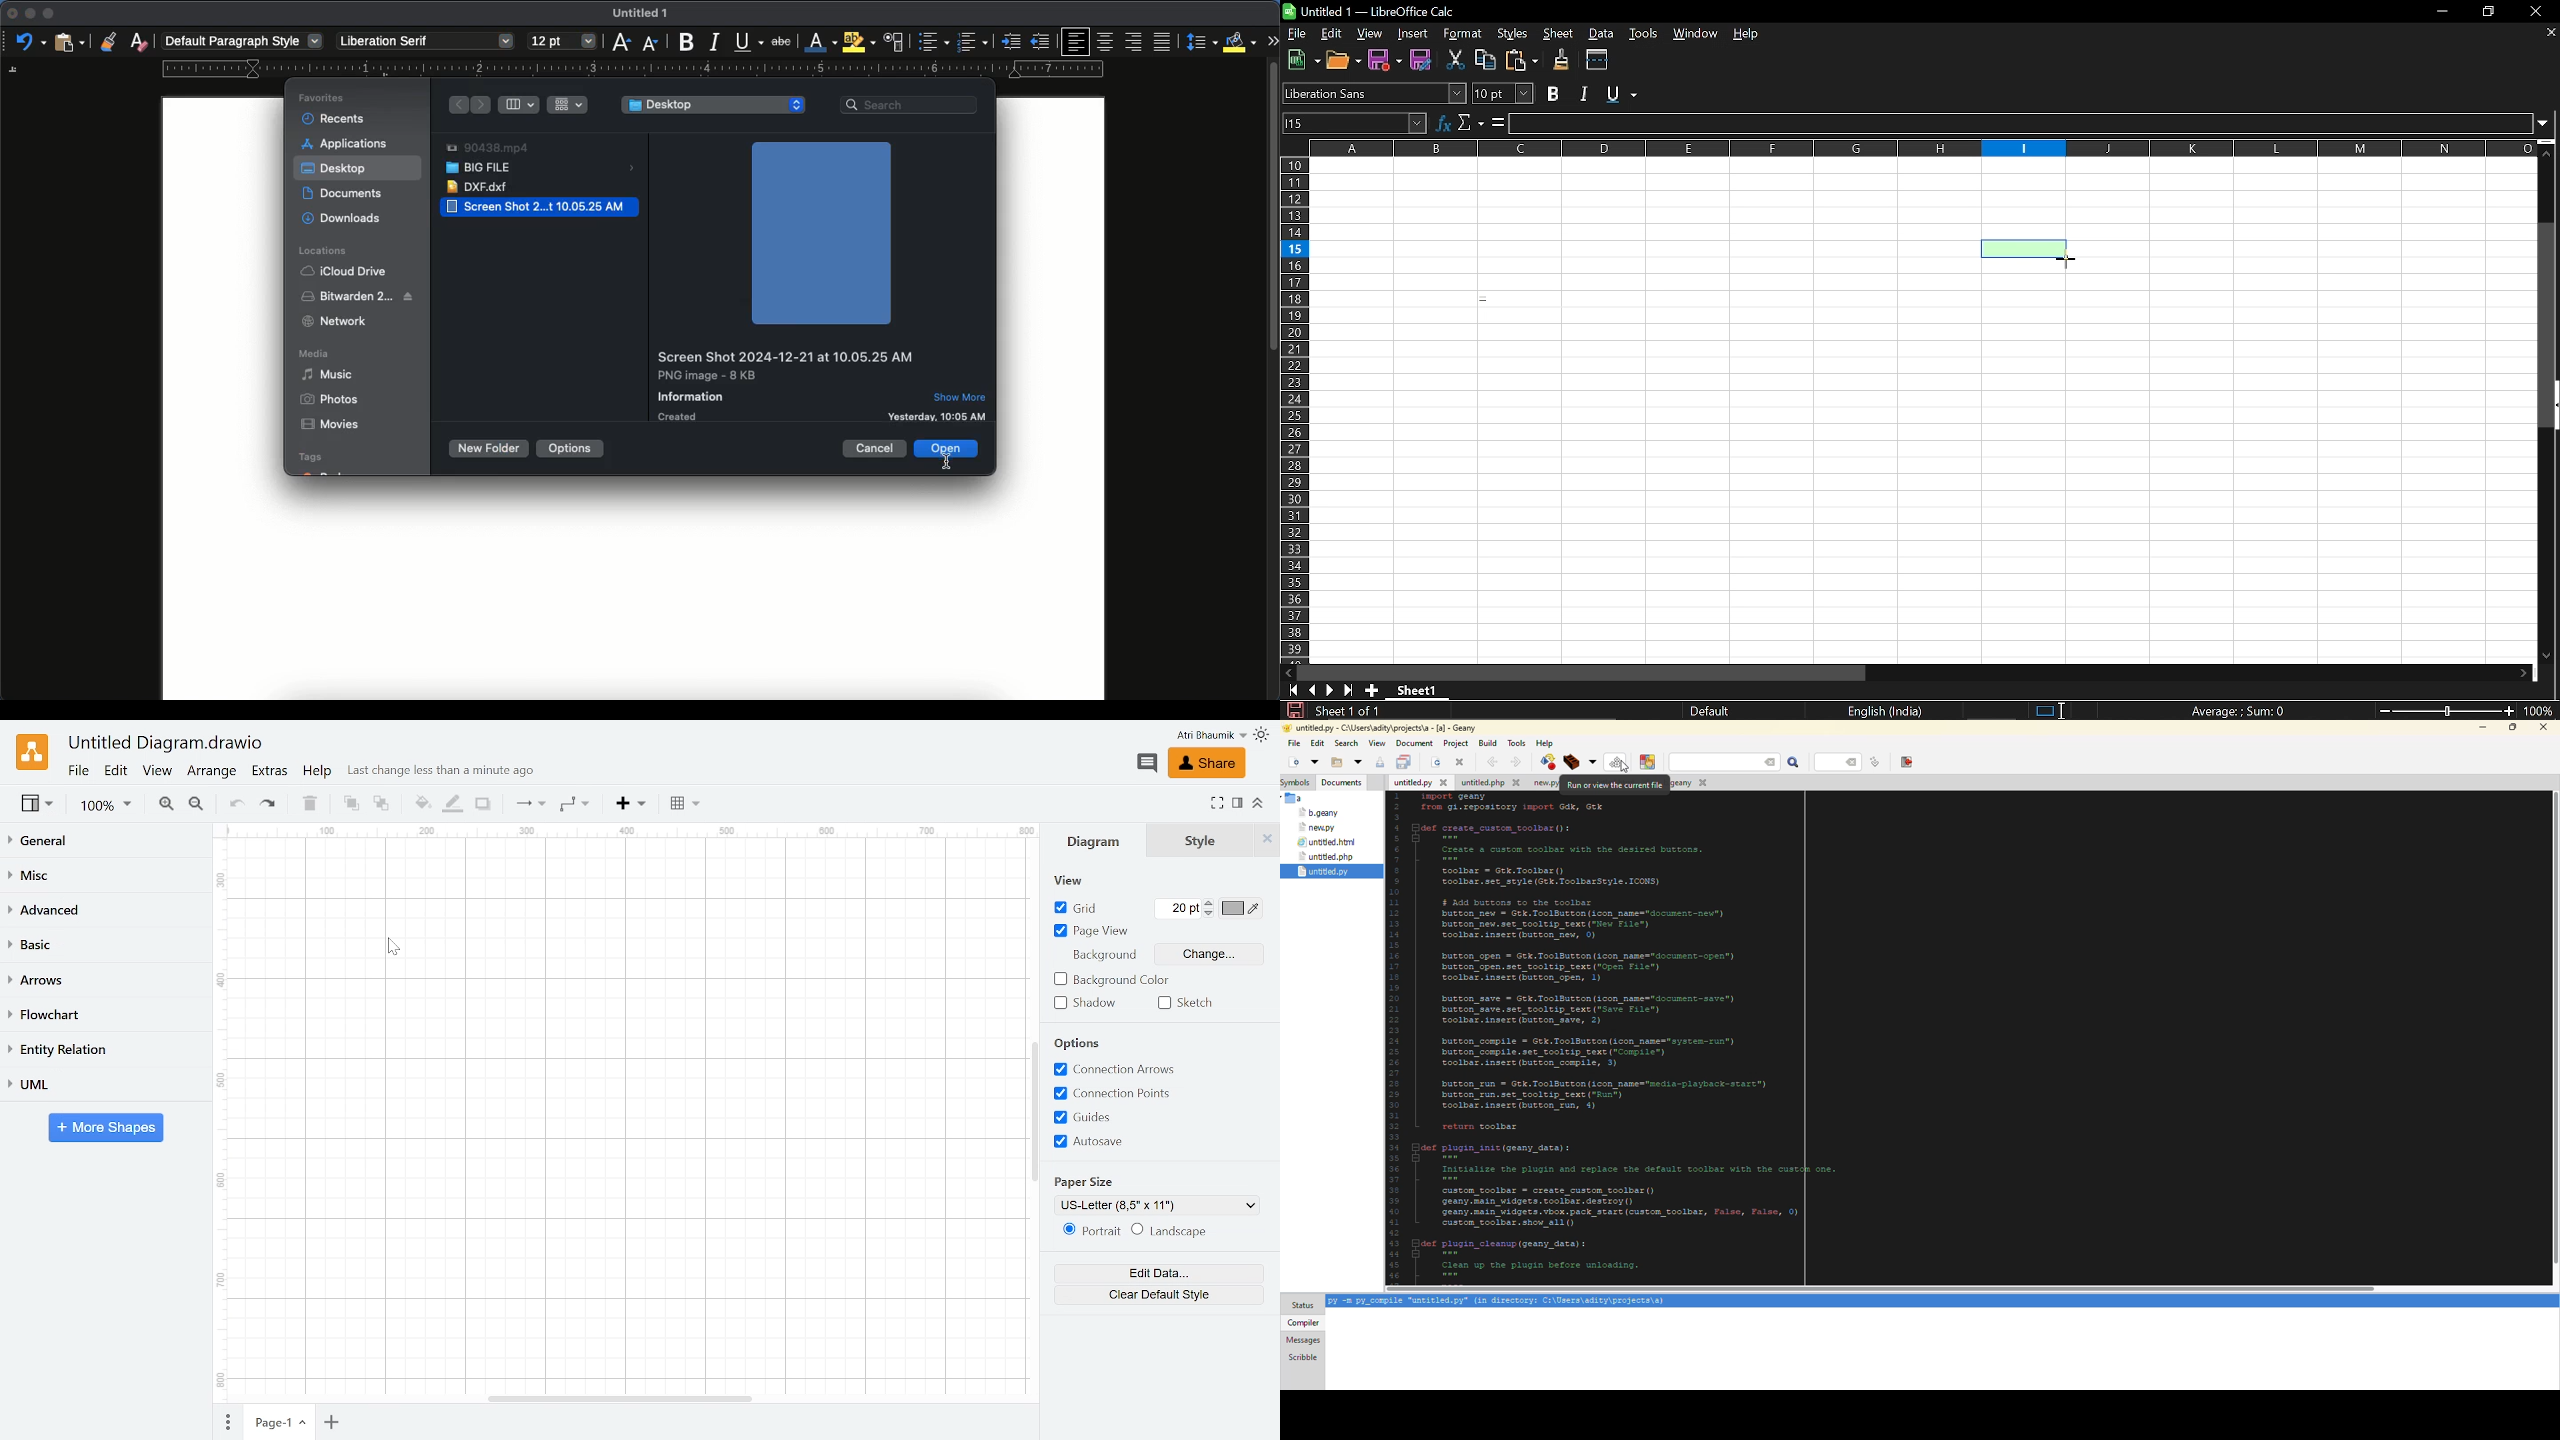  What do you see at coordinates (1303, 1357) in the screenshot?
I see `scribble` at bounding box center [1303, 1357].